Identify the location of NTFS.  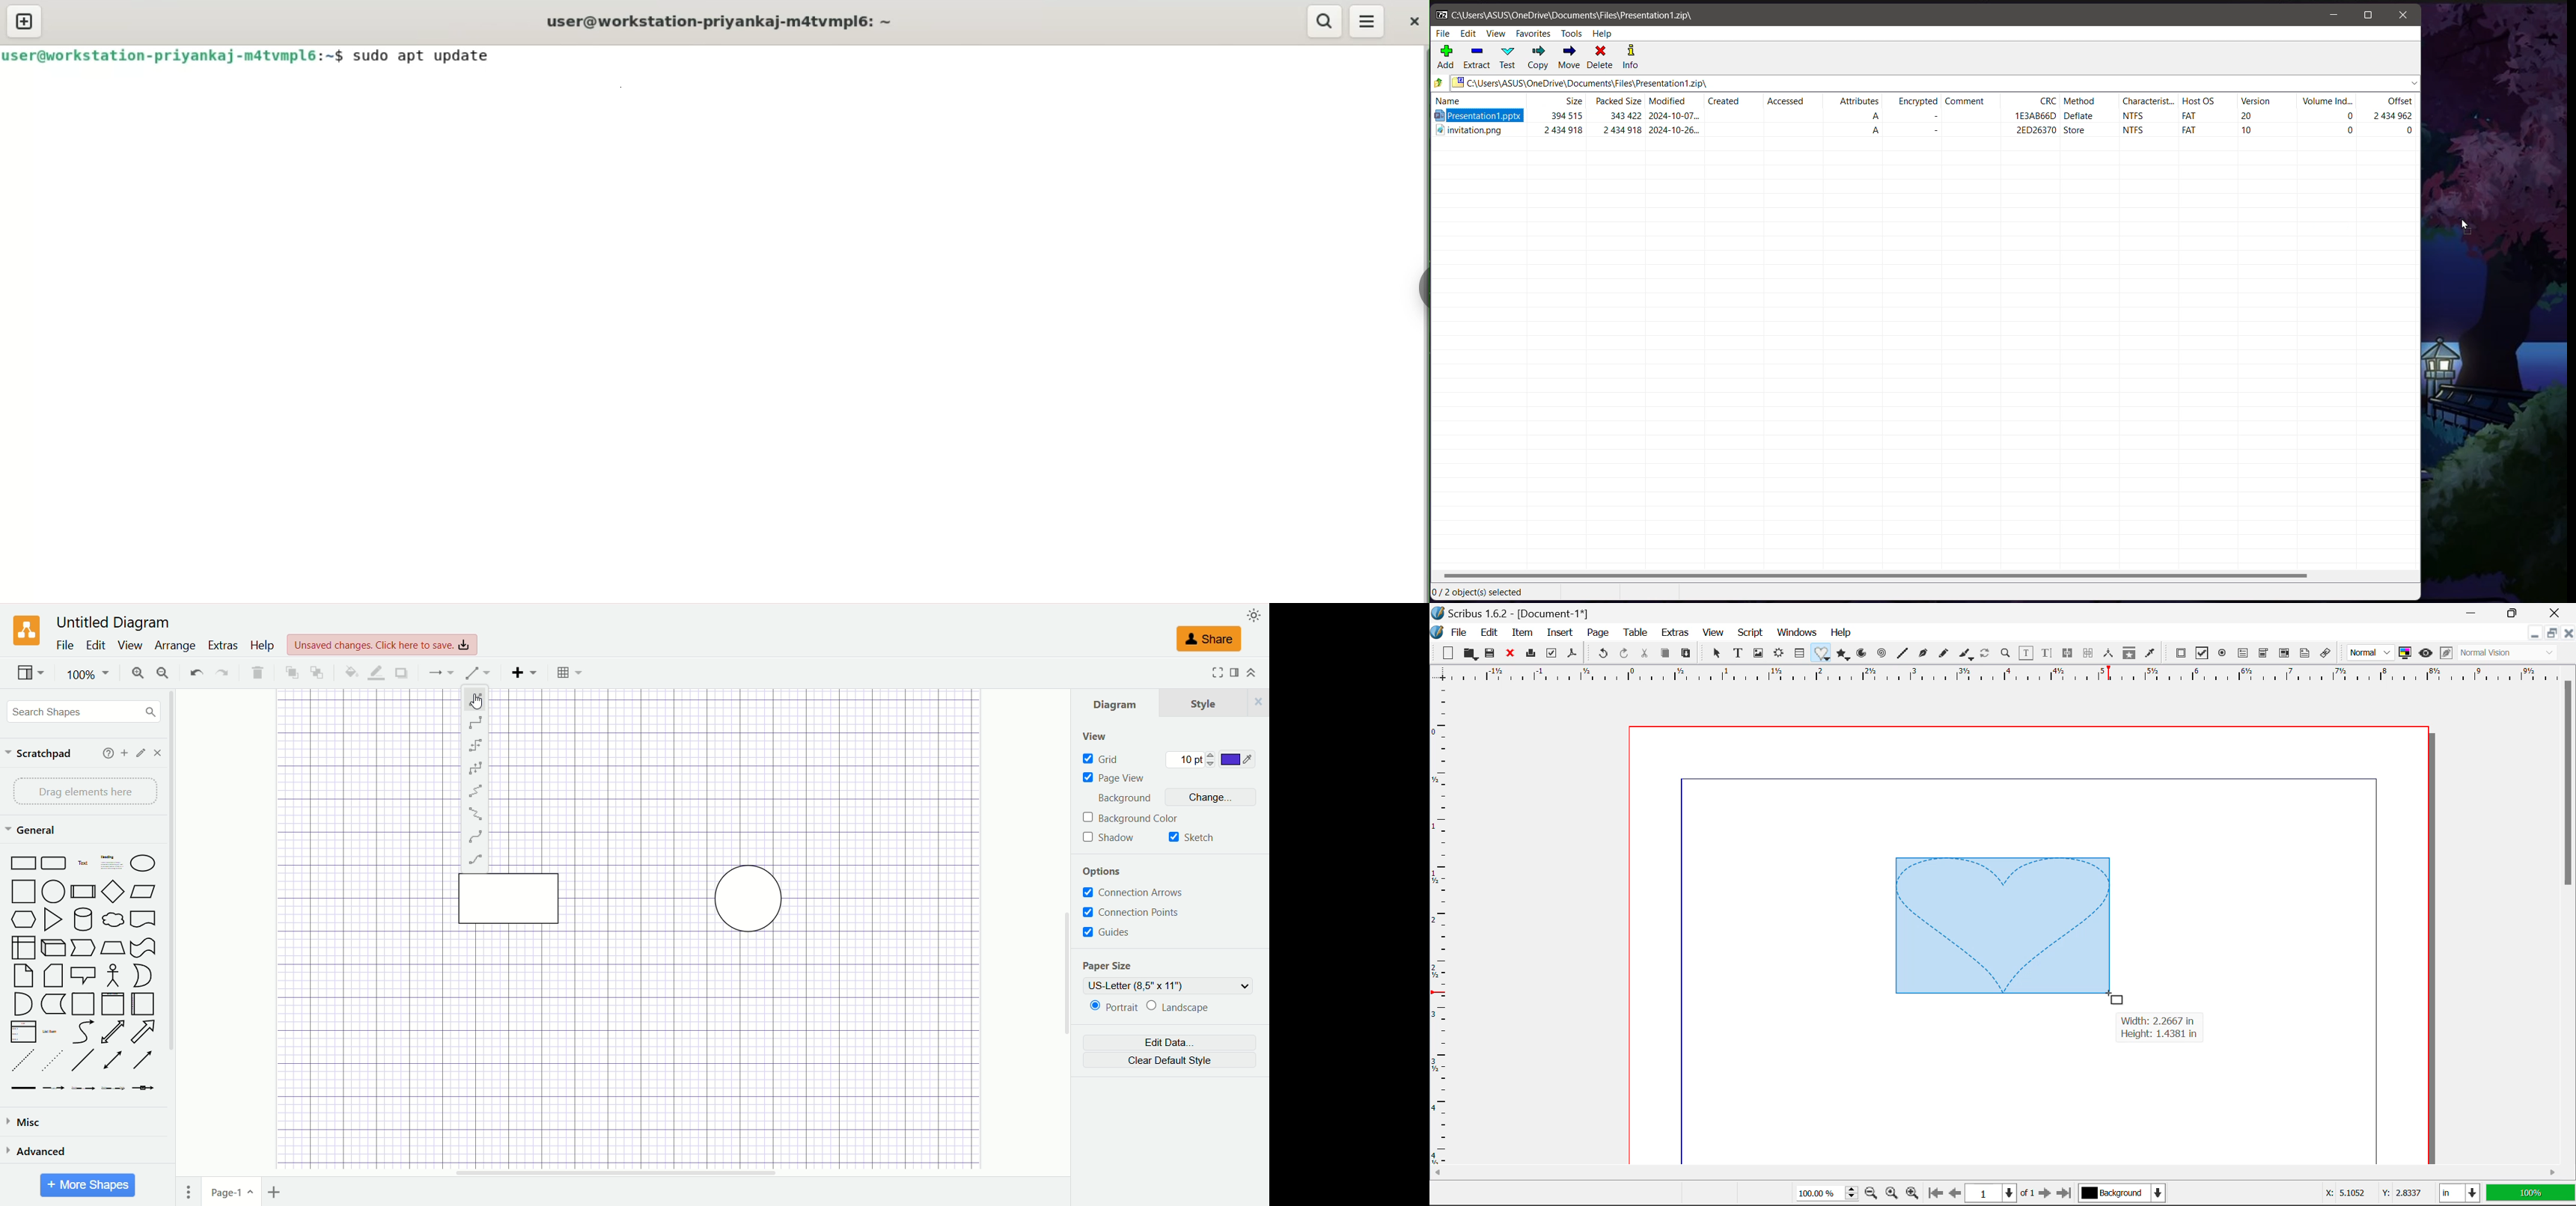
(2136, 117).